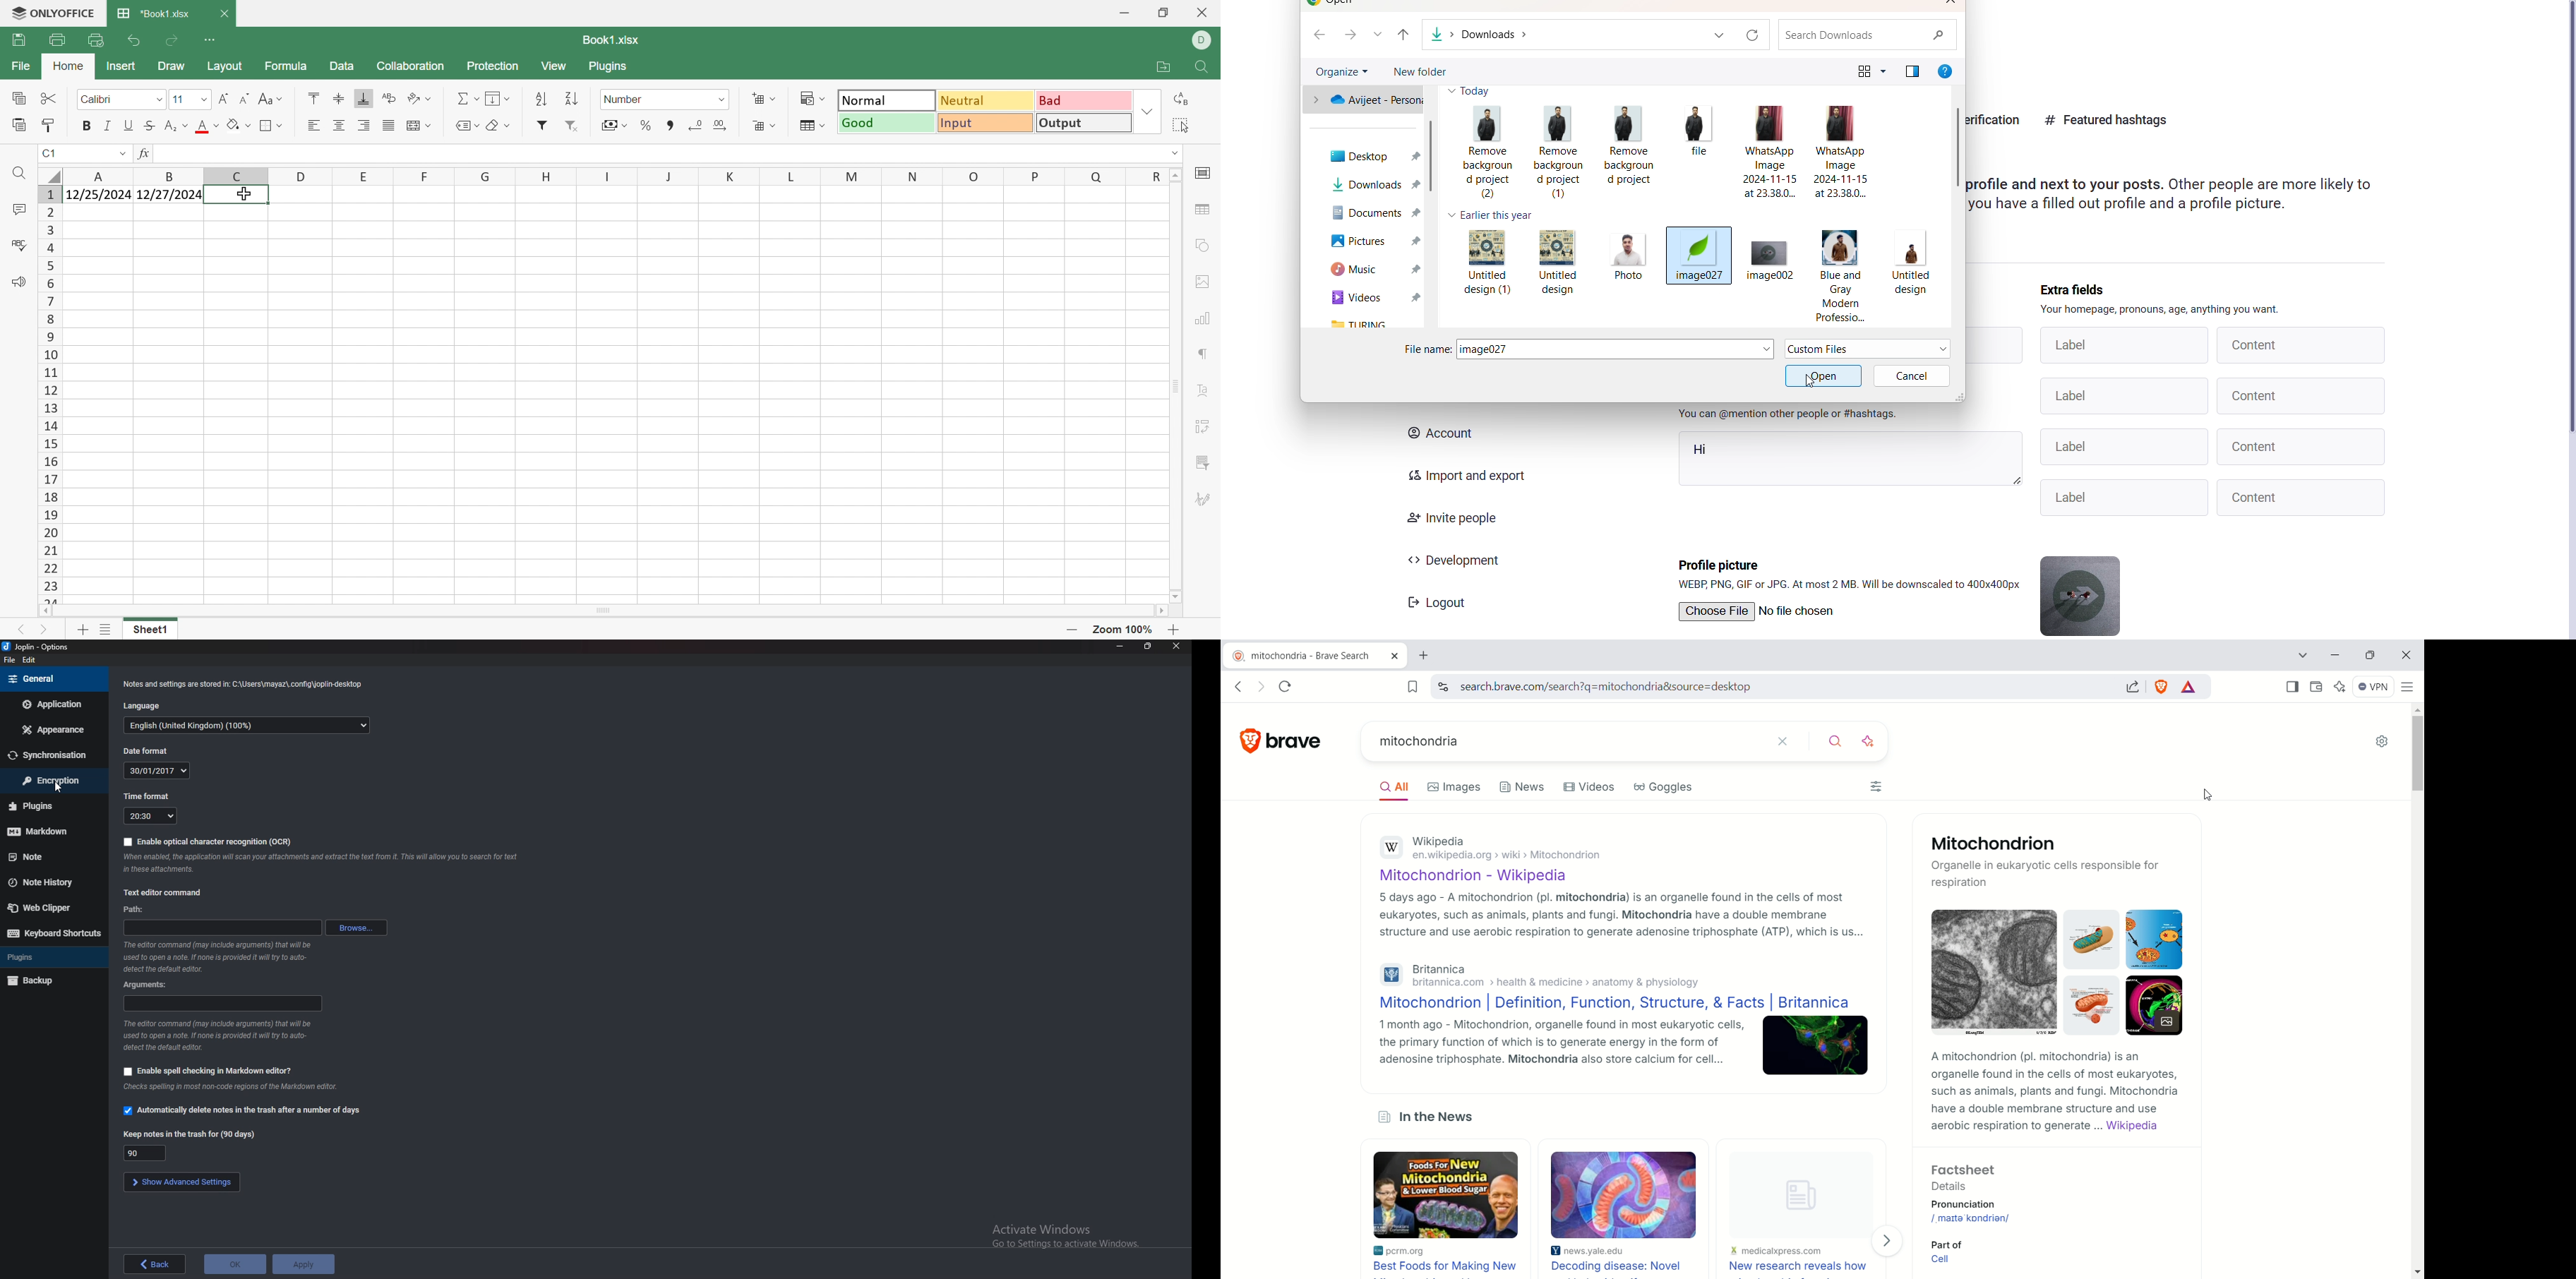  I want to click on plugins, so click(50, 807).